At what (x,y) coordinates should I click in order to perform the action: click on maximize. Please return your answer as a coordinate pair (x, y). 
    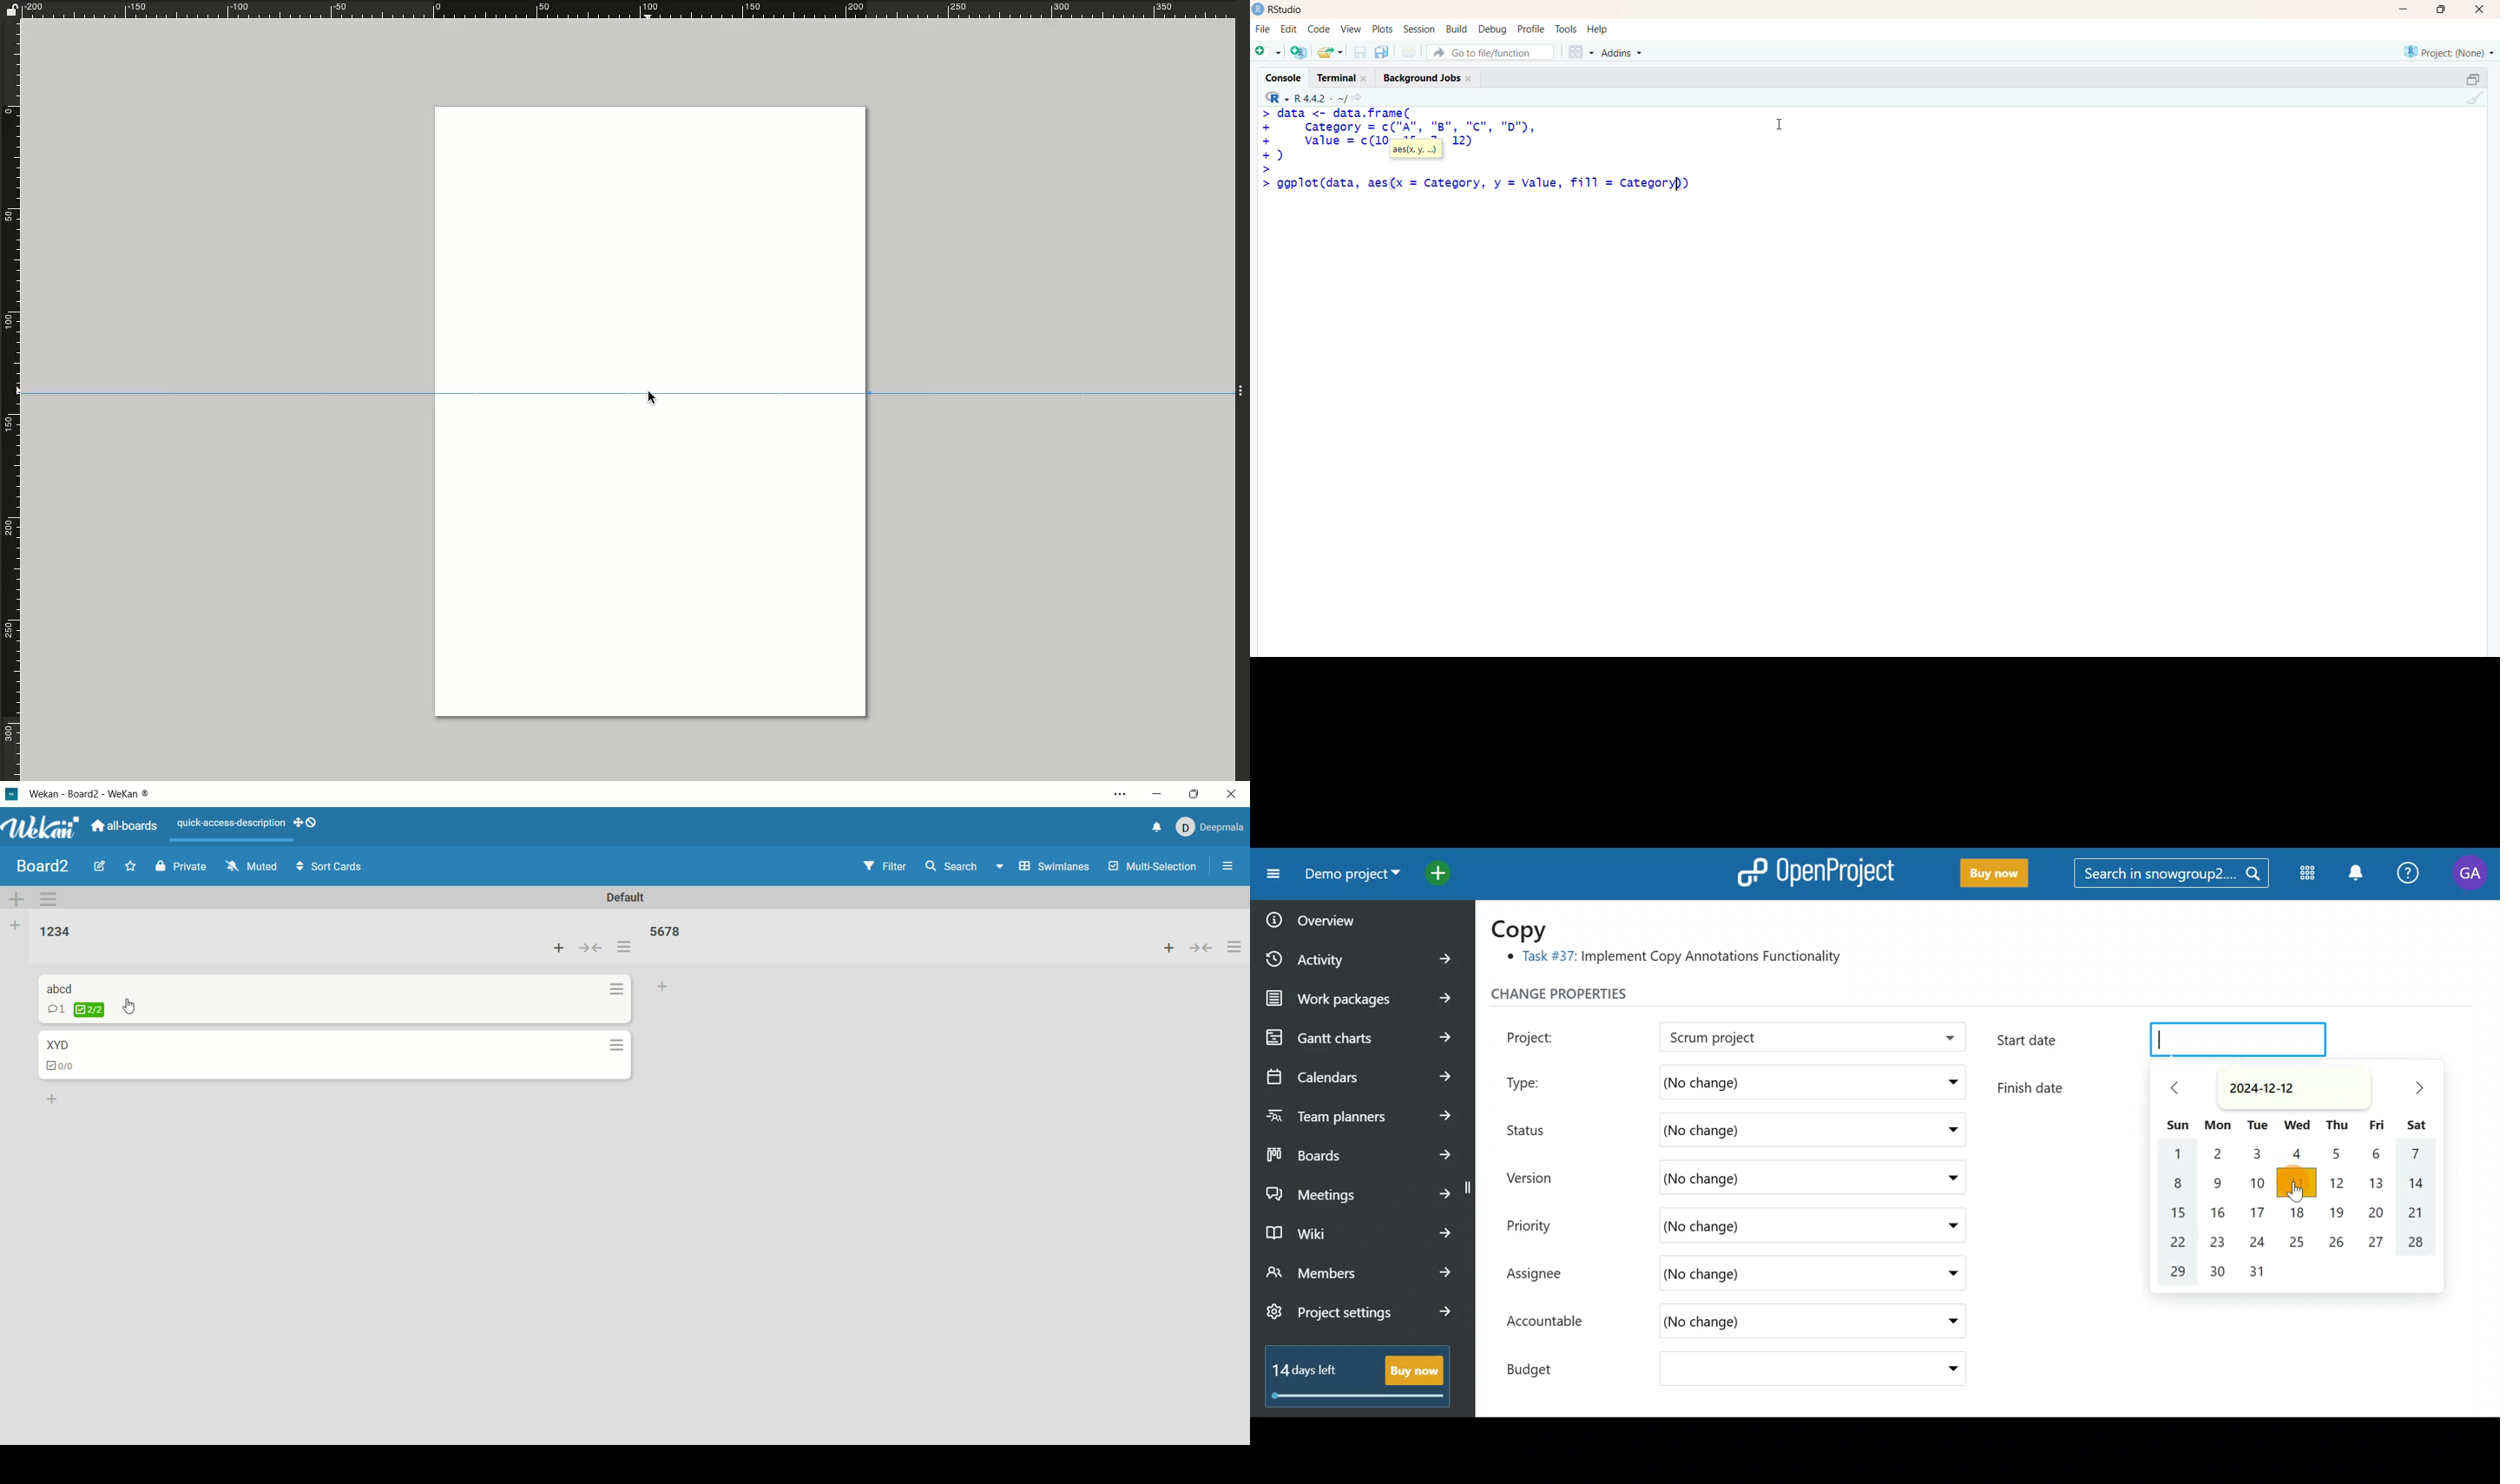
    Looking at the image, I should click on (2473, 79).